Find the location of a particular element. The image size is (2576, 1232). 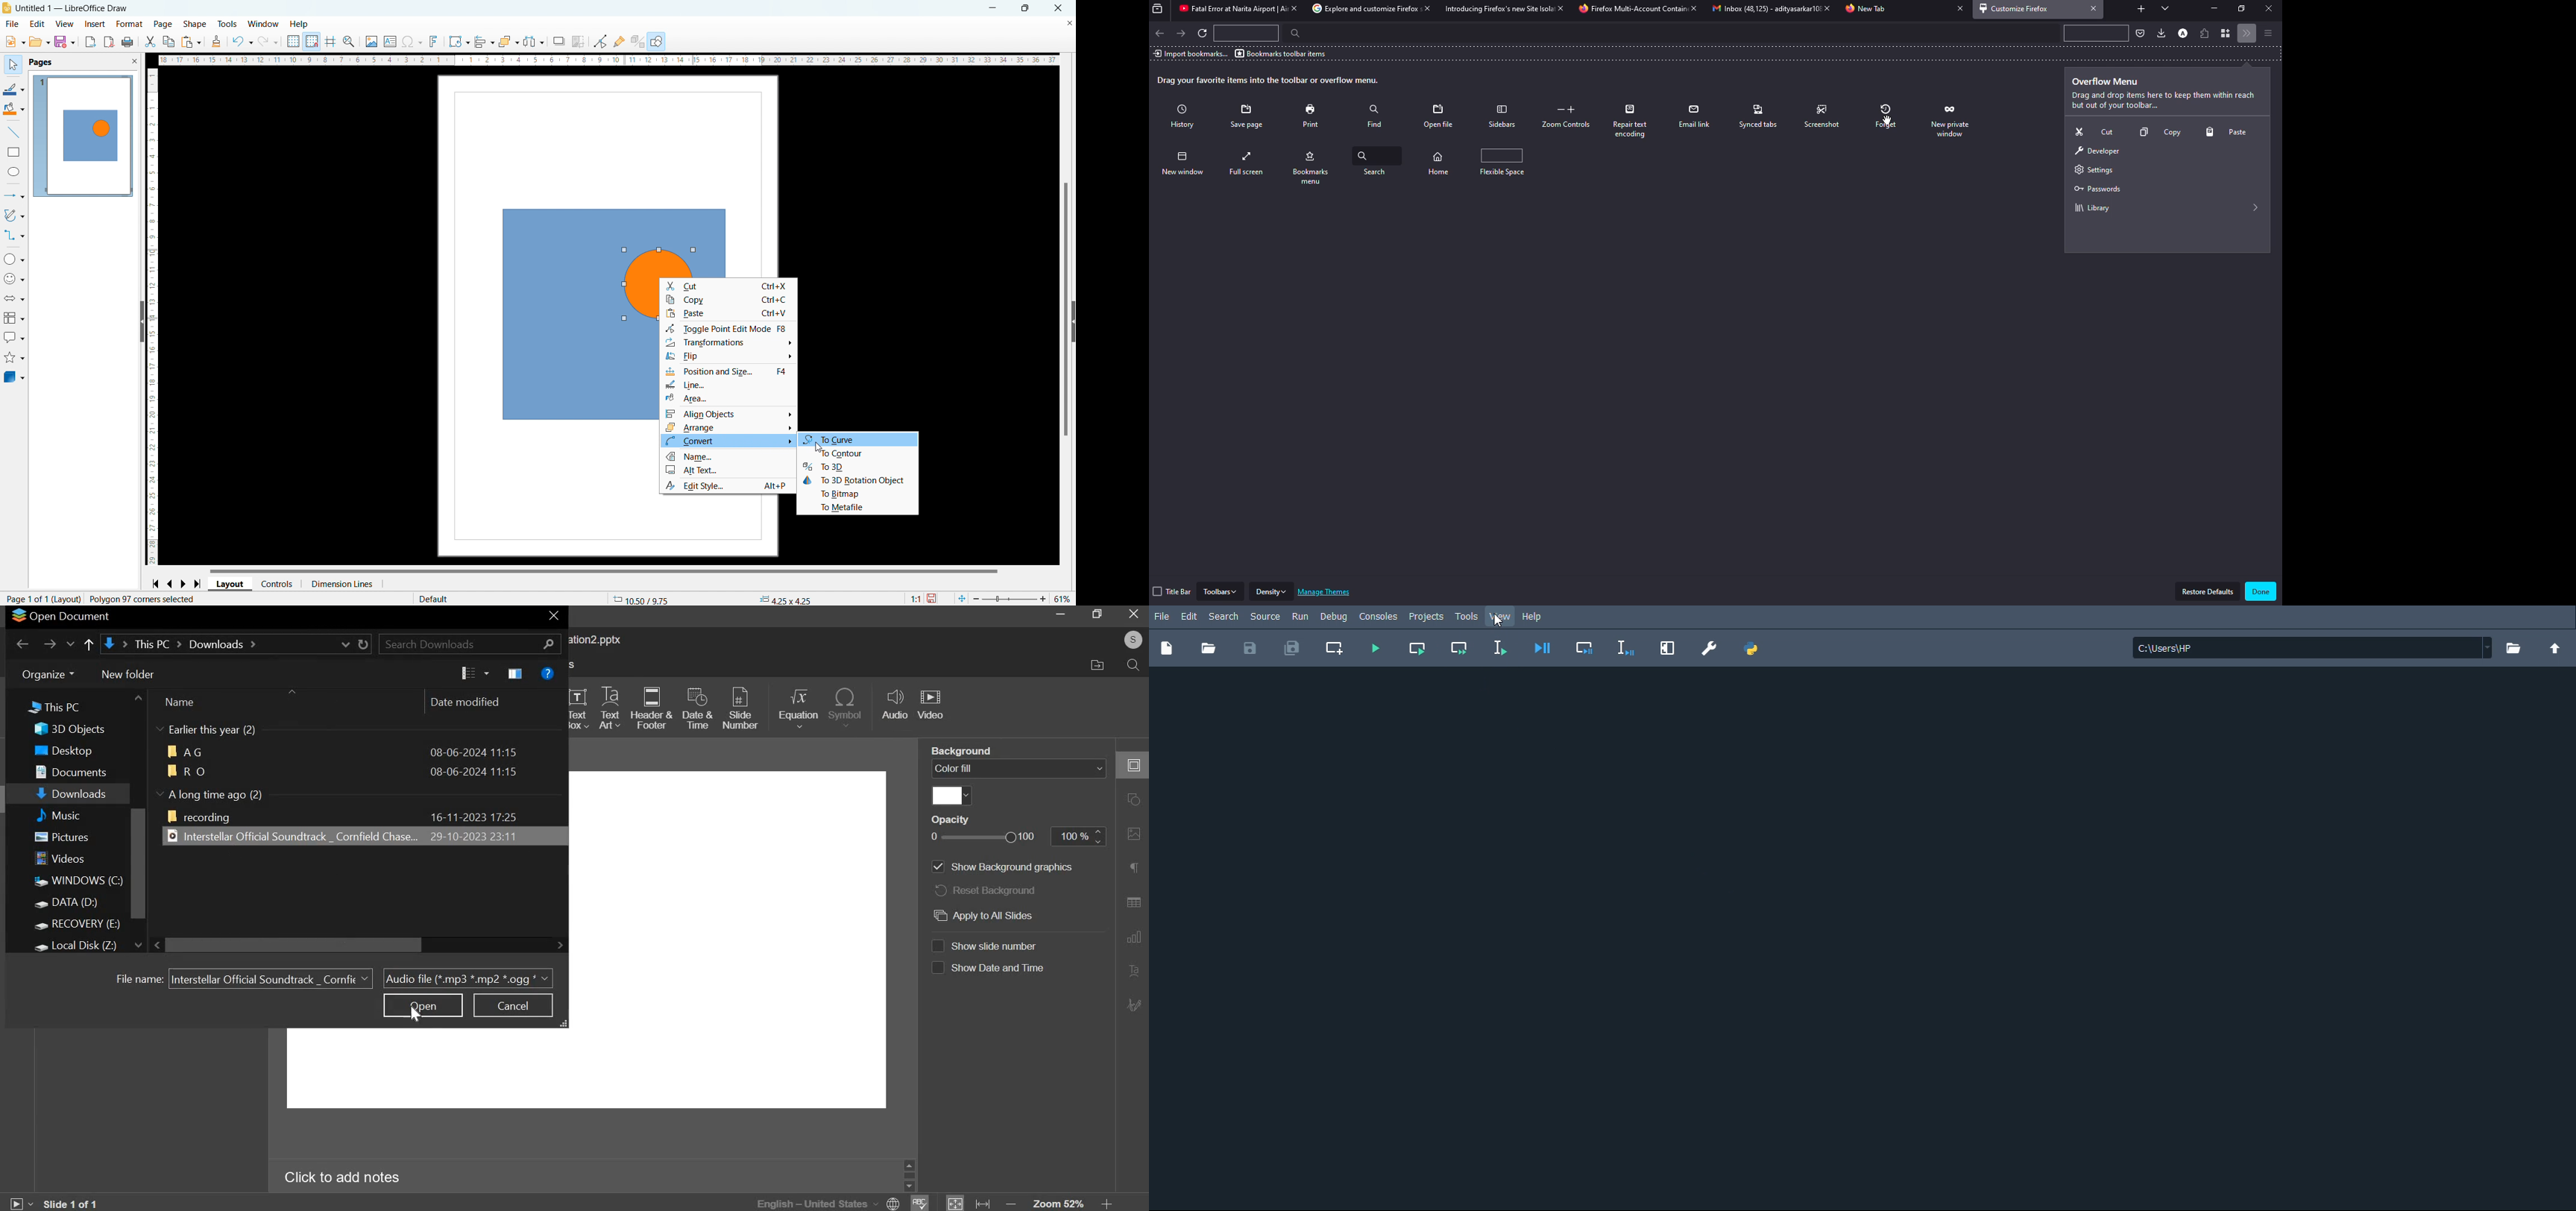

Run current cell and go to the next one is located at coordinates (1458, 646).